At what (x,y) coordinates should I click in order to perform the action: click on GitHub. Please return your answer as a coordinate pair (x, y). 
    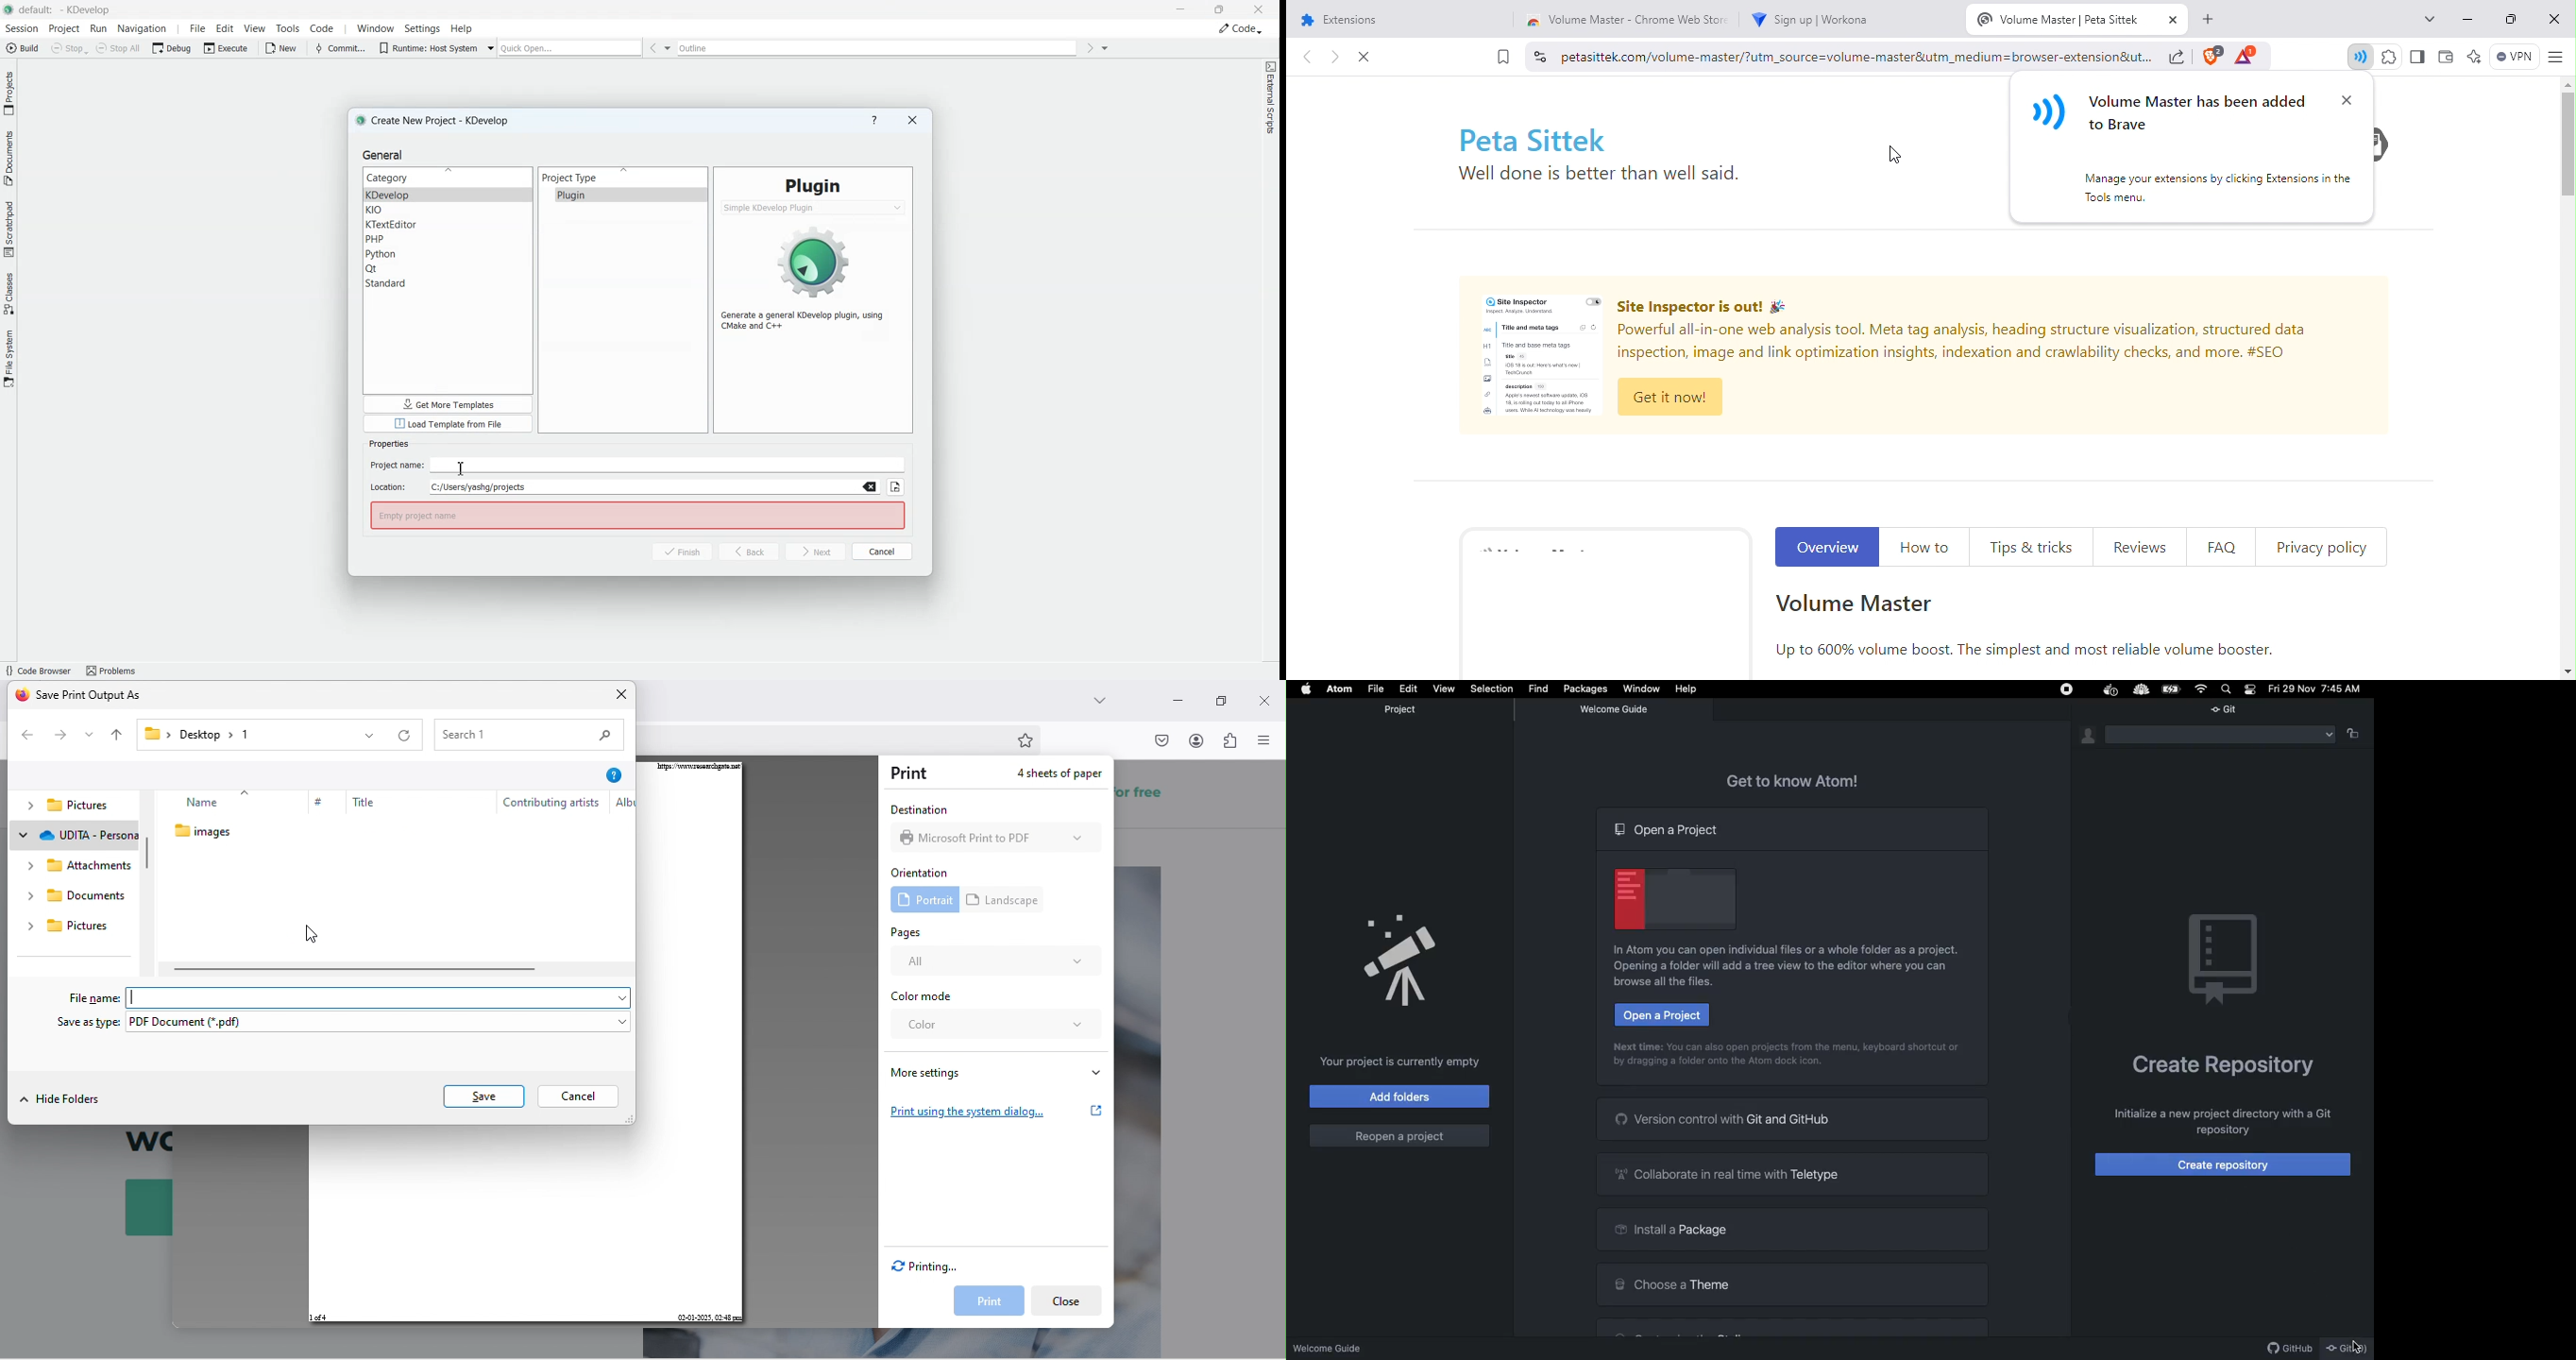
    Looking at the image, I should click on (2285, 1347).